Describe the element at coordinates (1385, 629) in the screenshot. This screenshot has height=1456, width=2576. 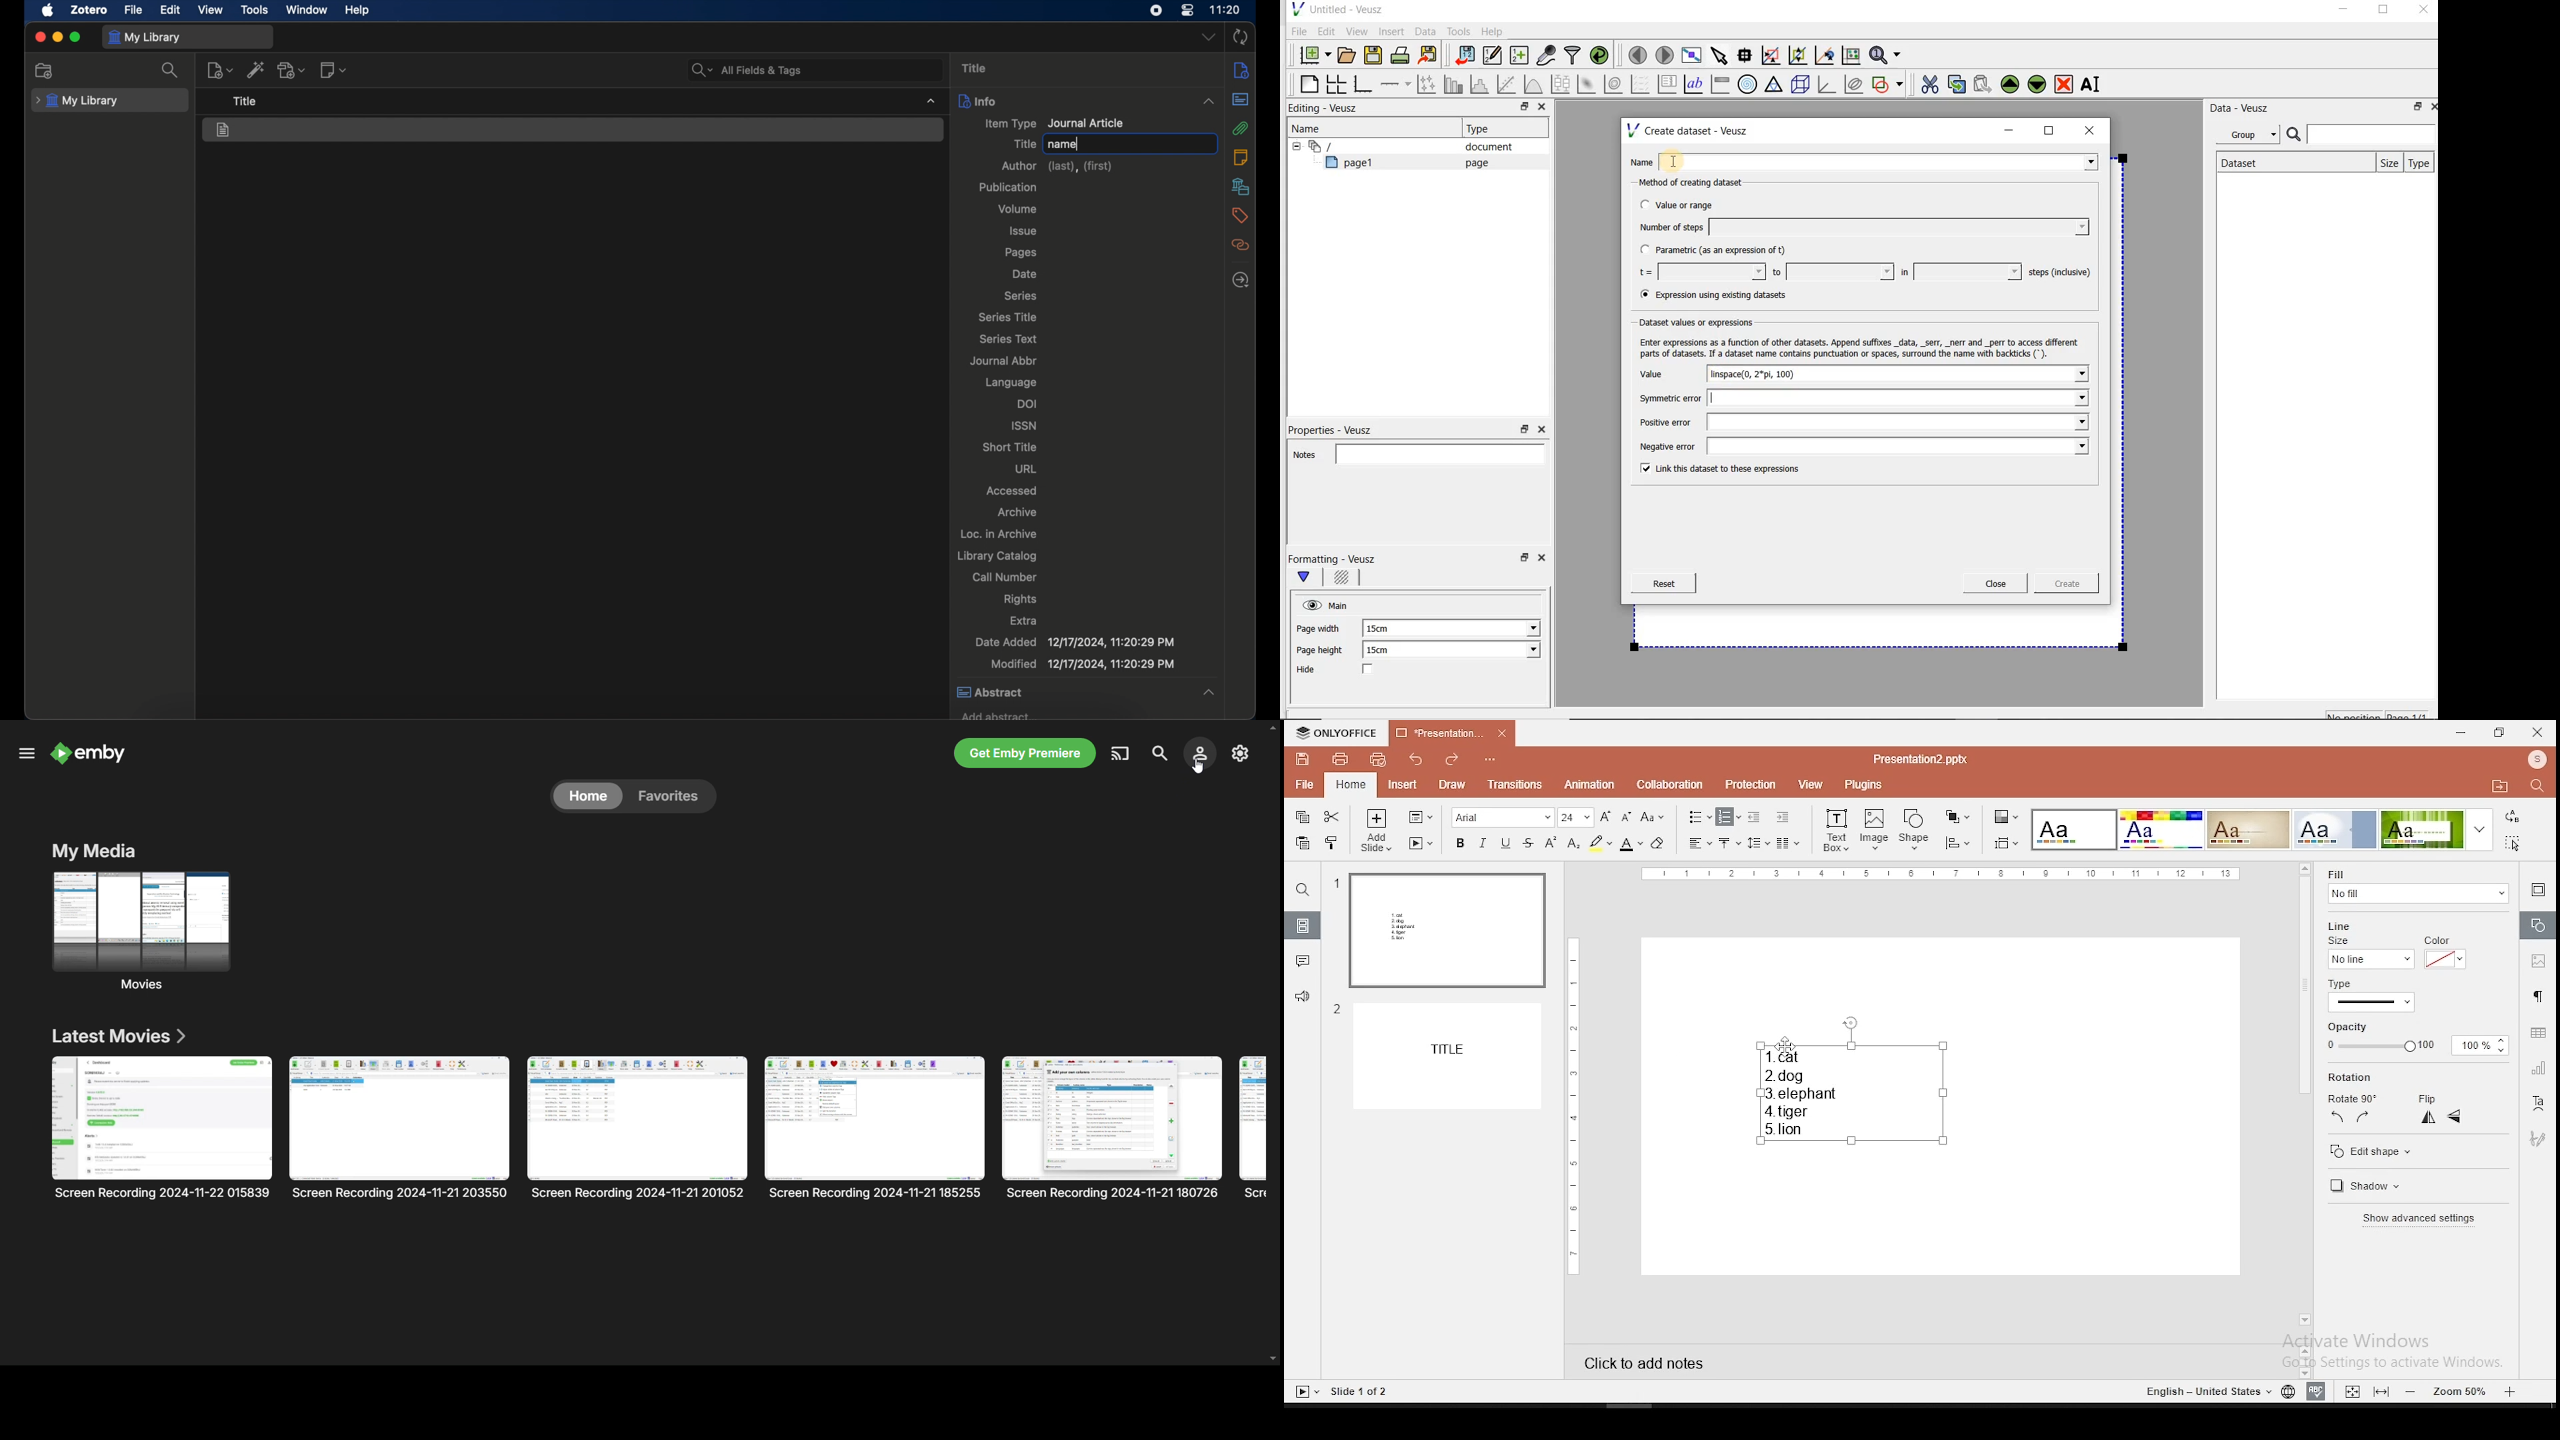
I see `15cm` at that location.